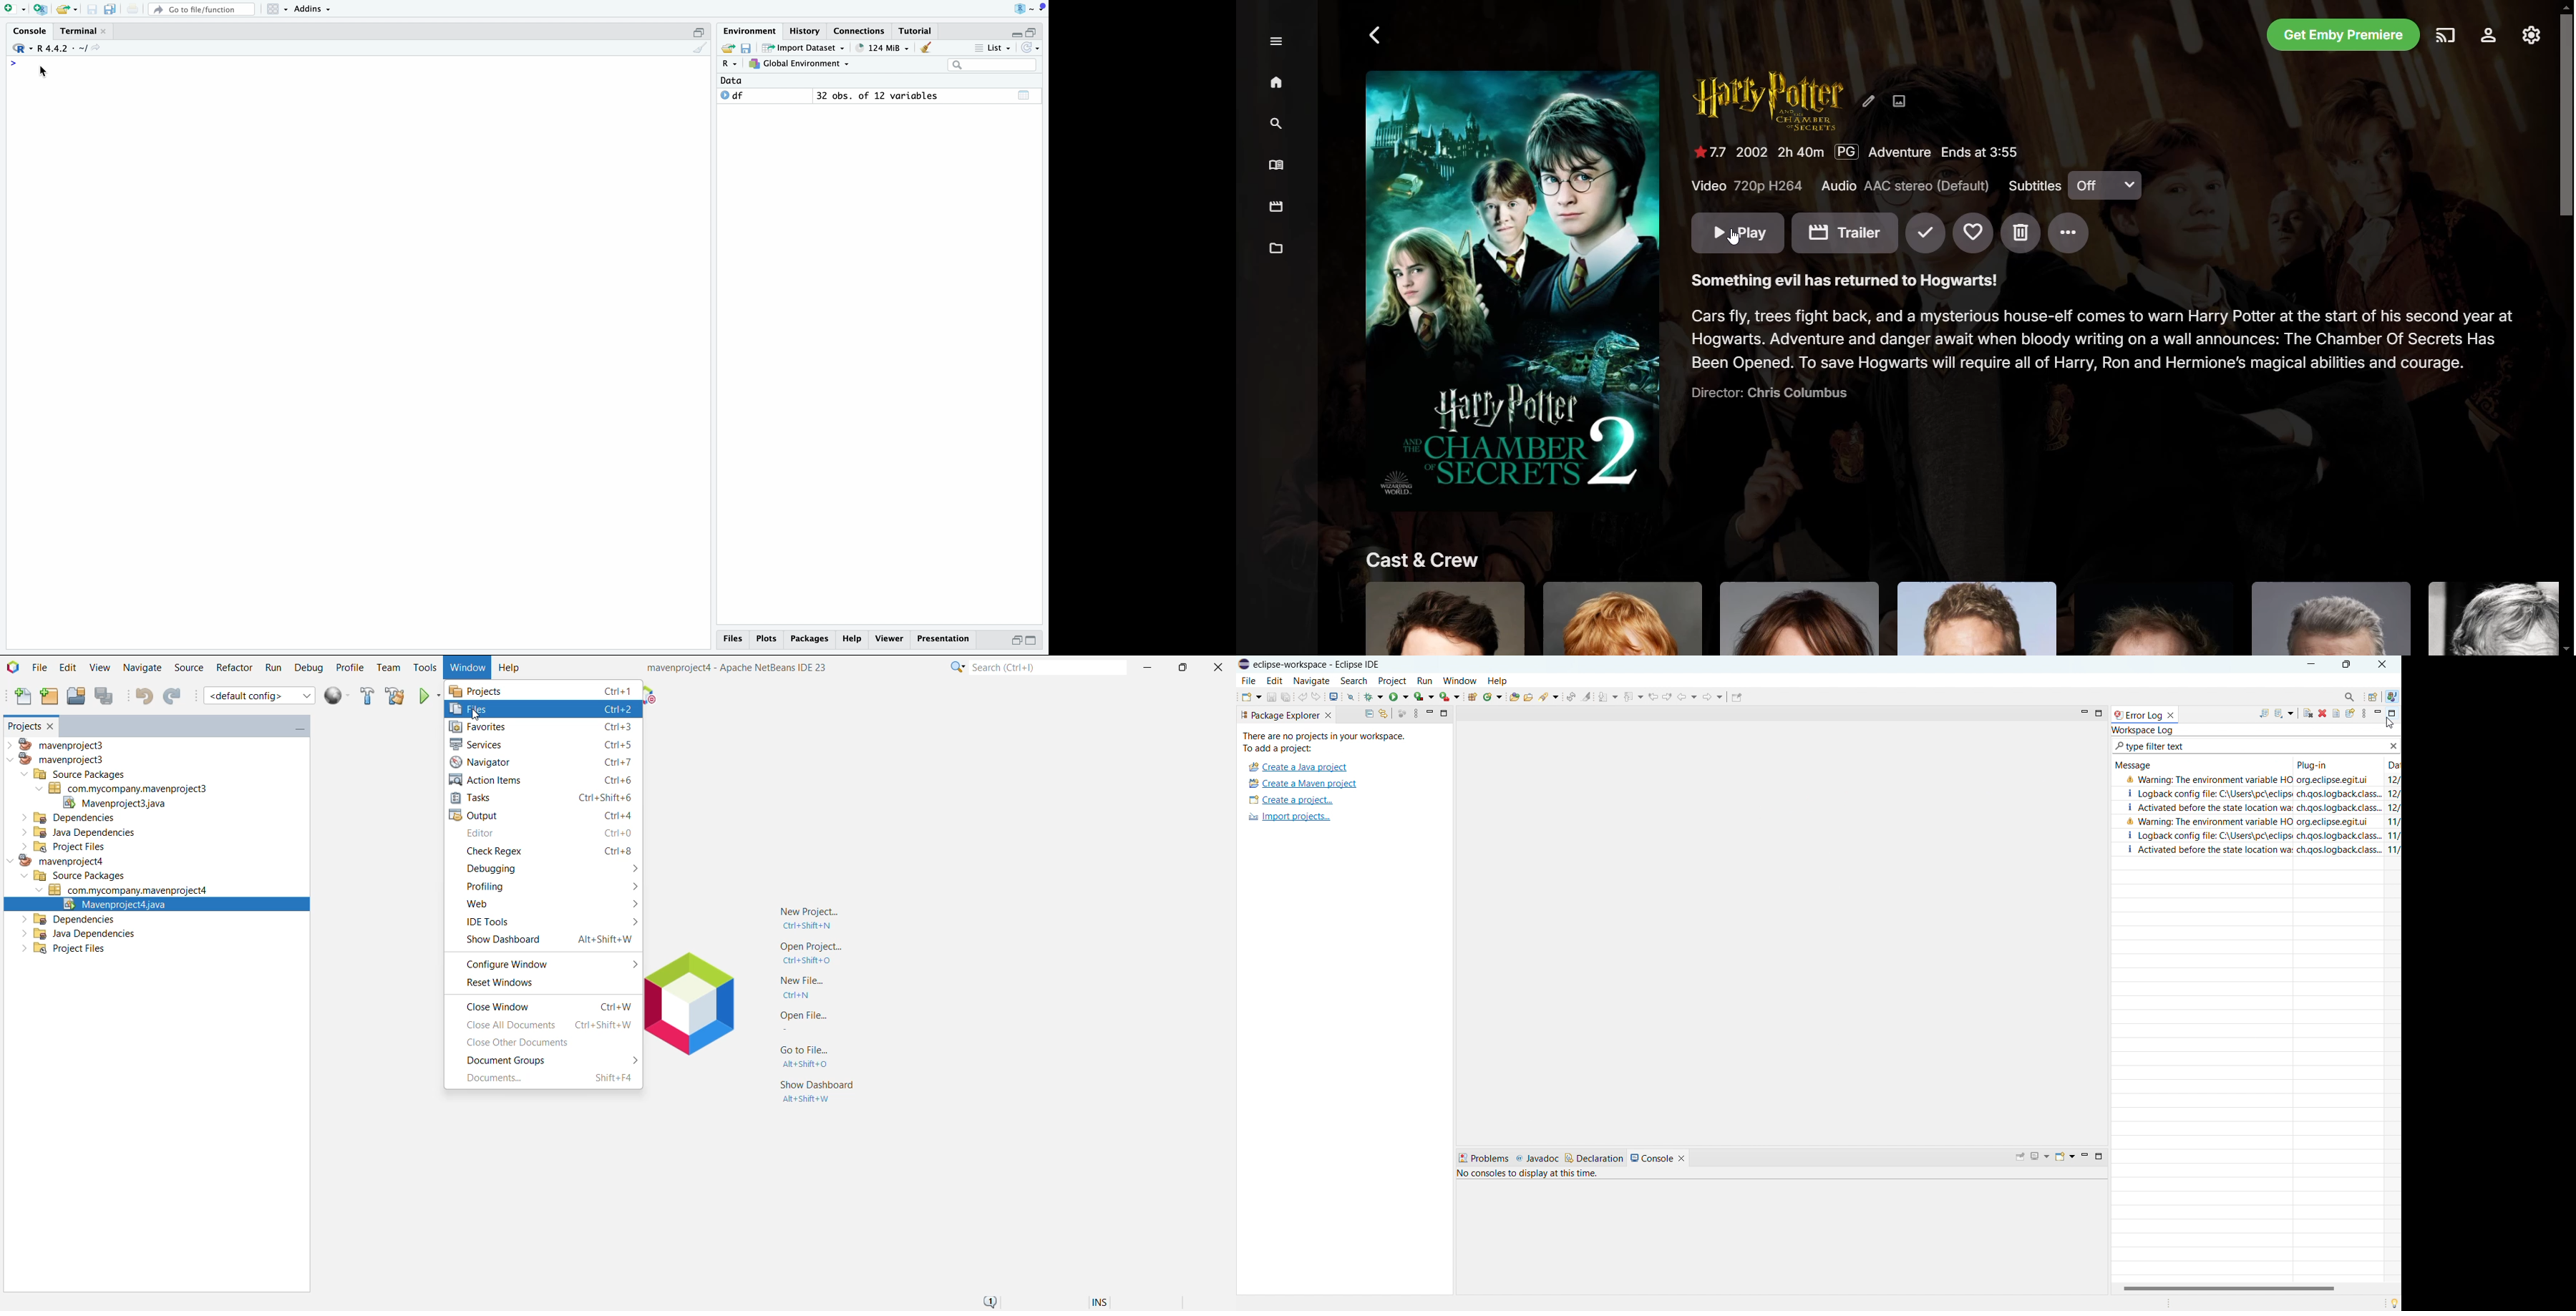 The width and height of the screenshot is (2576, 1316). I want to click on console, so click(31, 31).